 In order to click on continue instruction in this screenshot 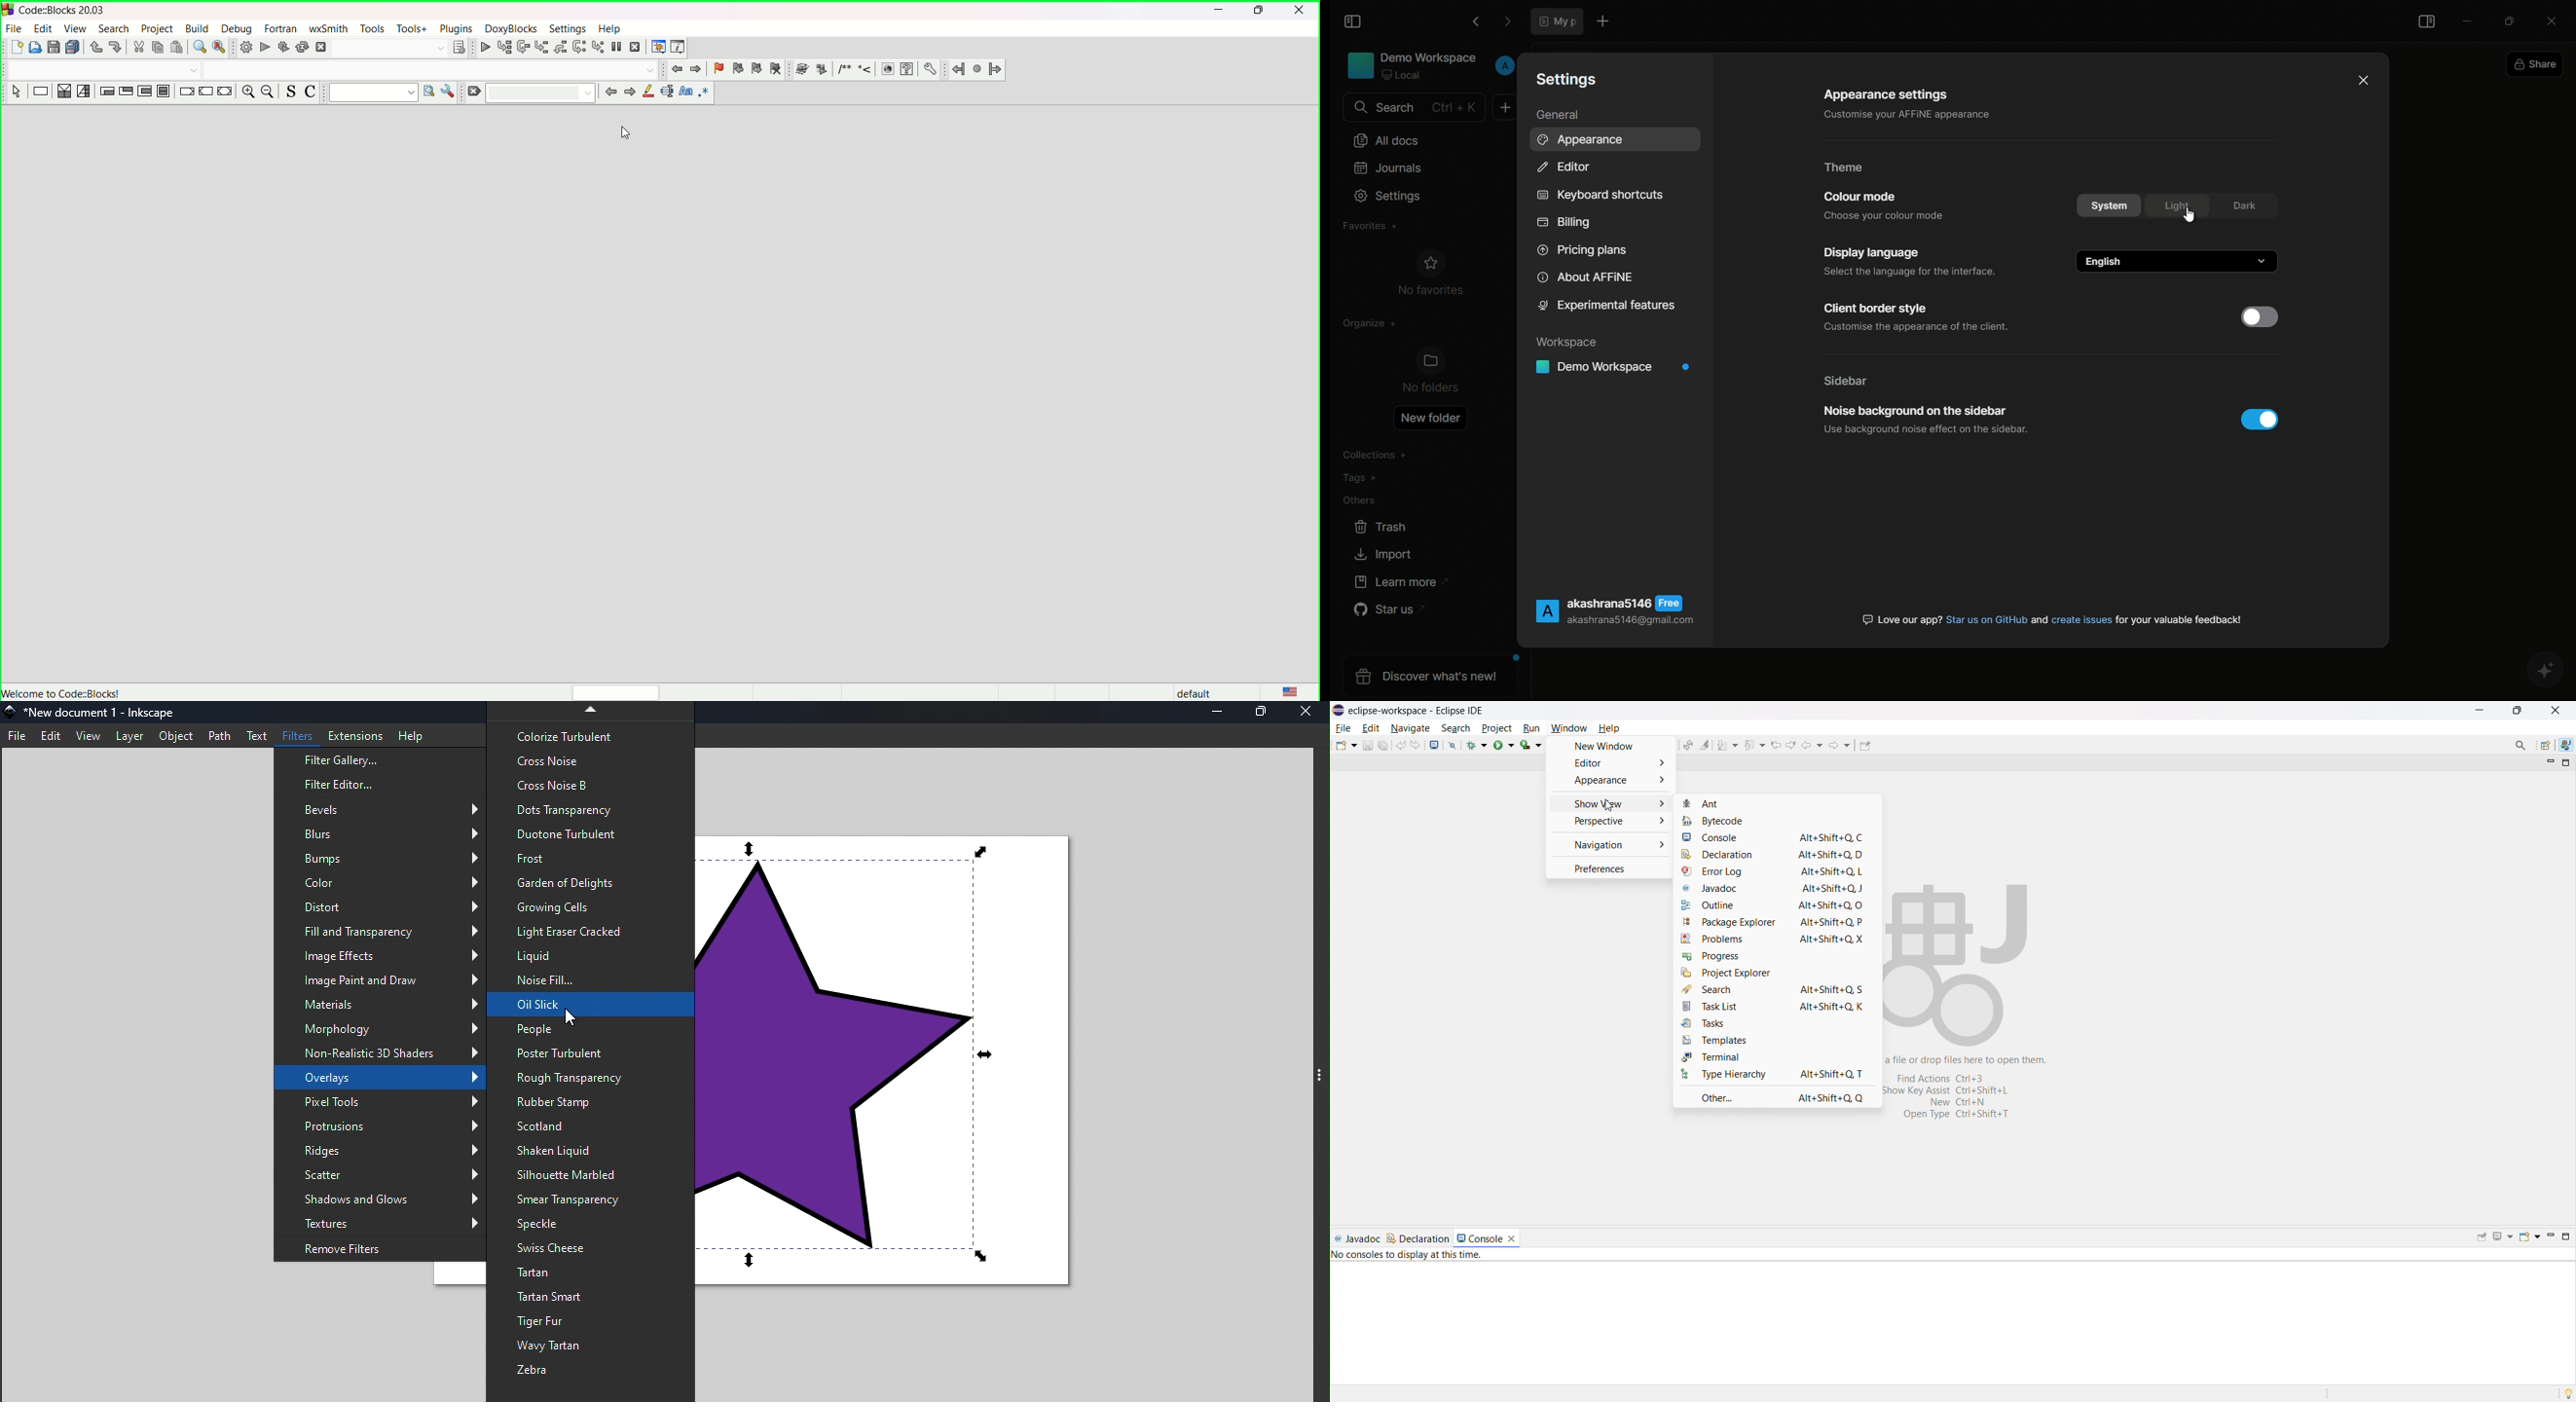, I will do `click(207, 92)`.